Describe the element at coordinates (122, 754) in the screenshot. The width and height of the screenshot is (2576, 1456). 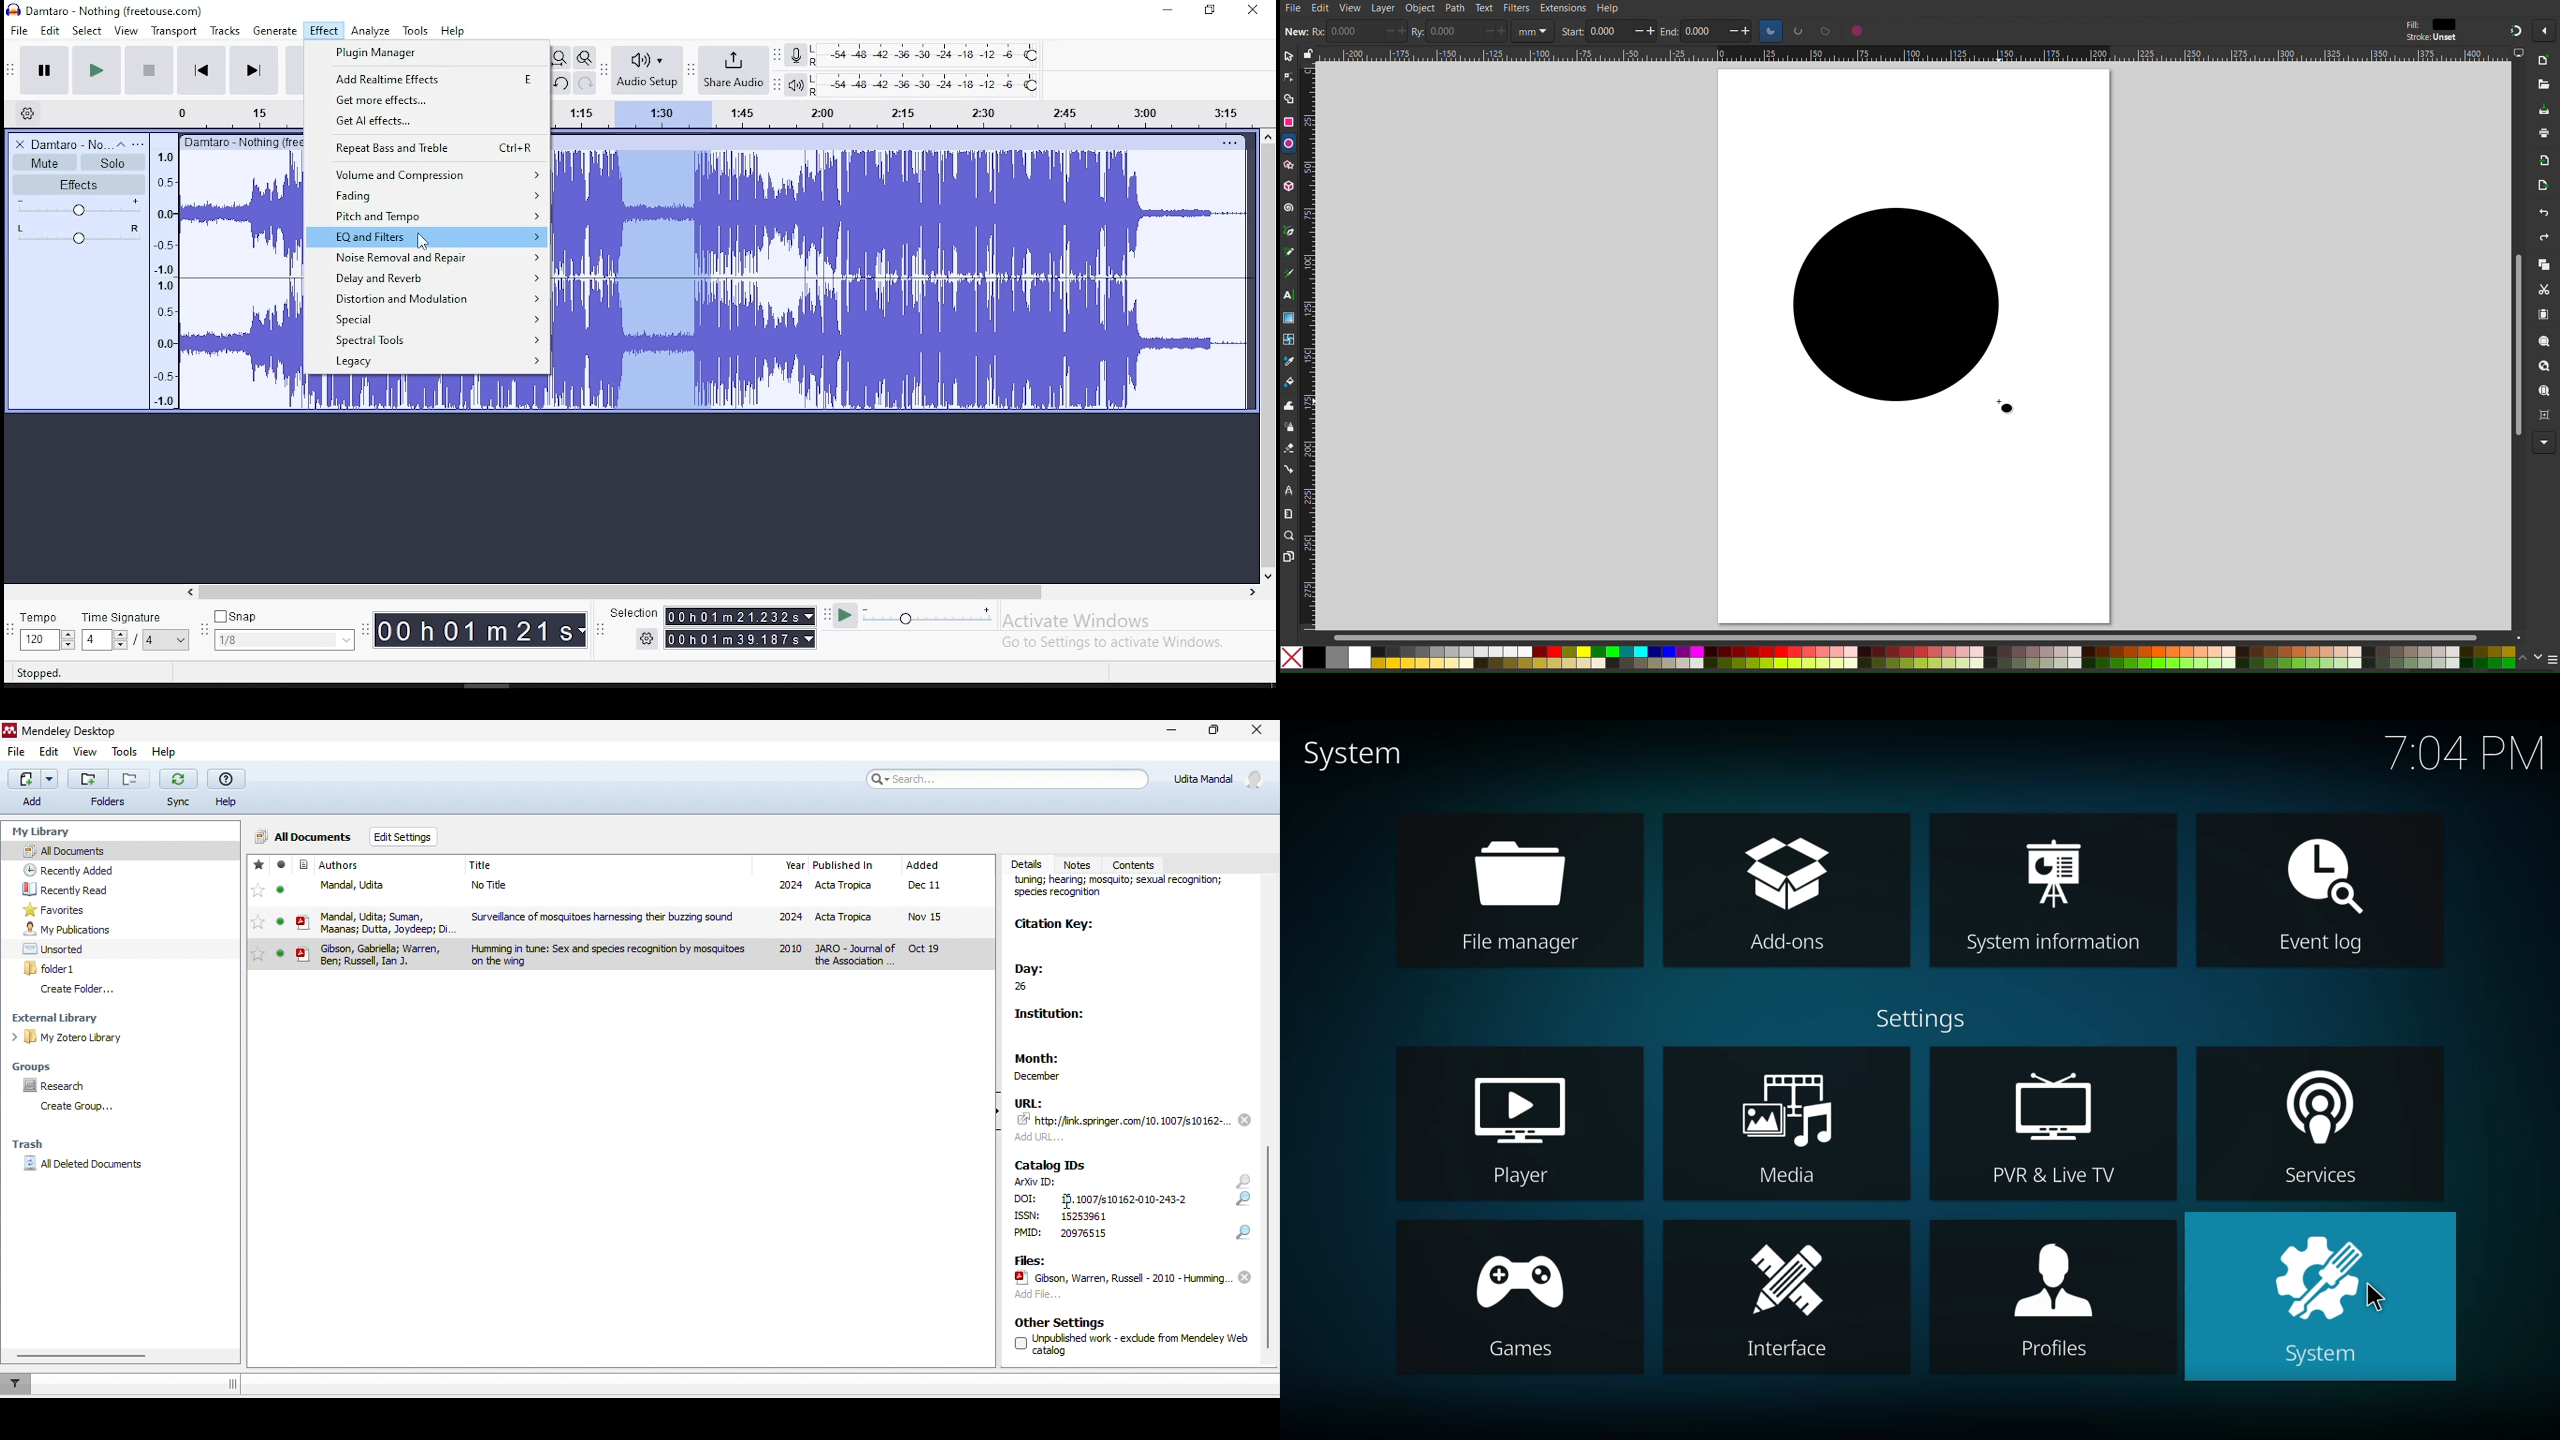
I see `tools` at that location.